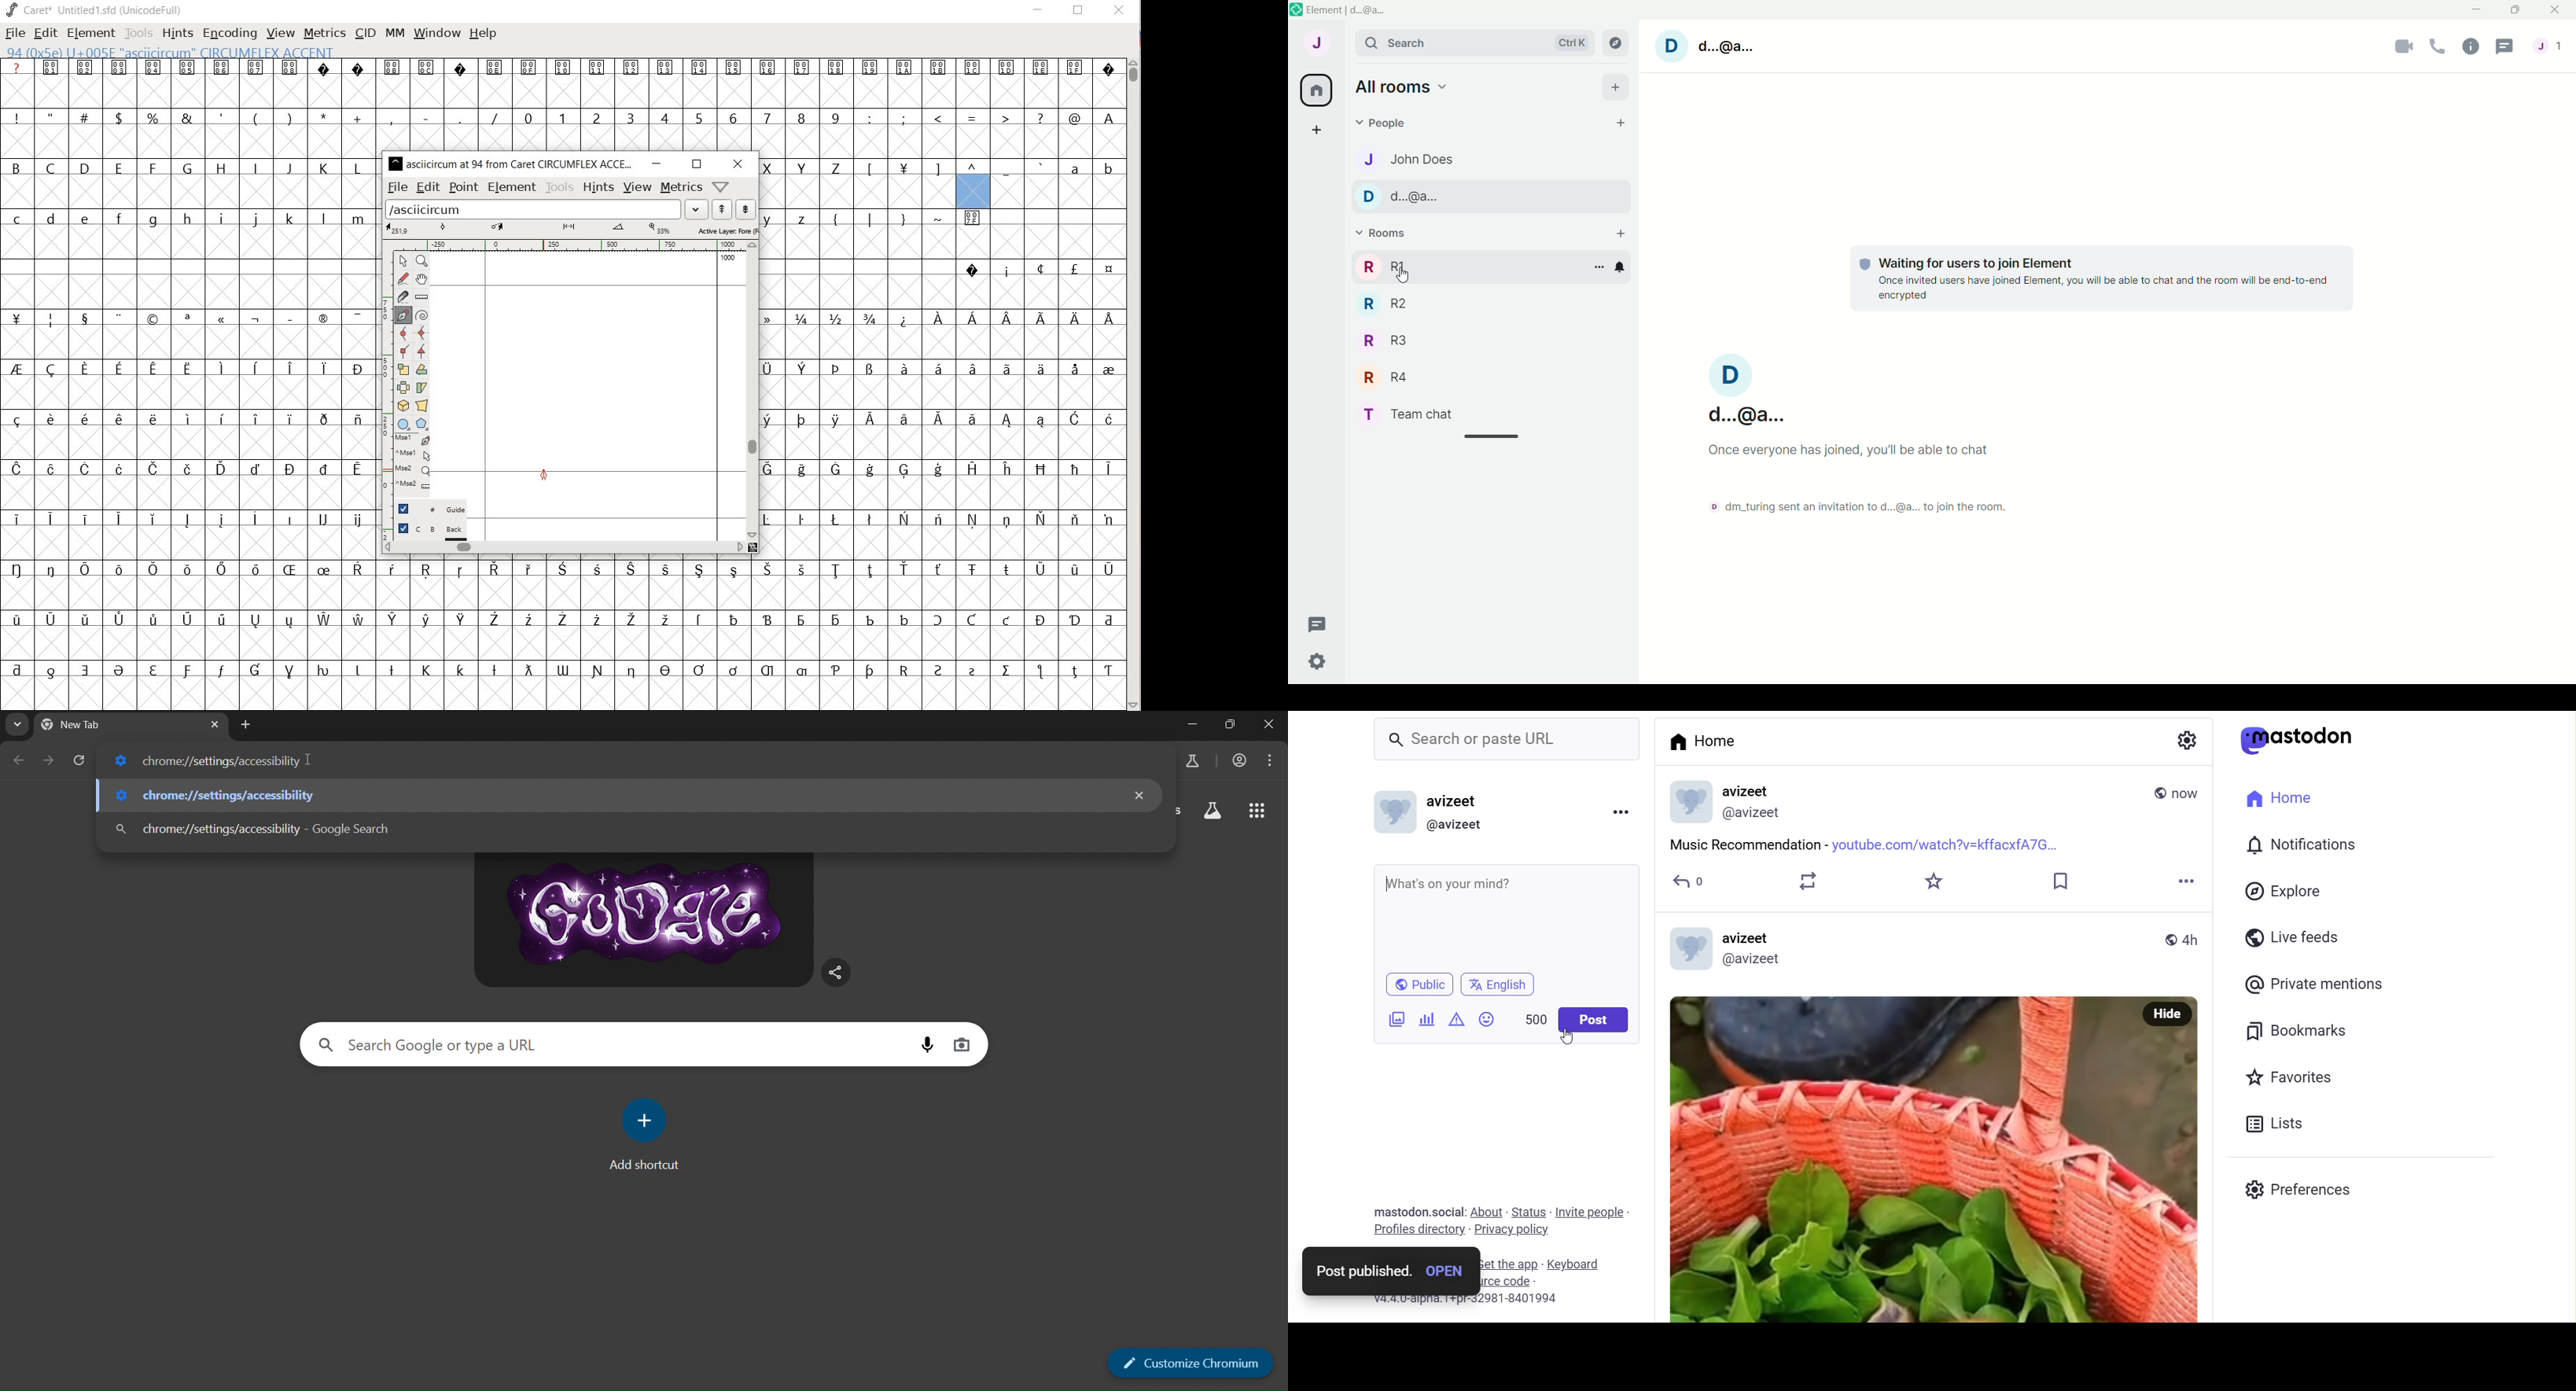  Describe the element at coordinates (1421, 416) in the screenshot. I see `T Team chat` at that location.